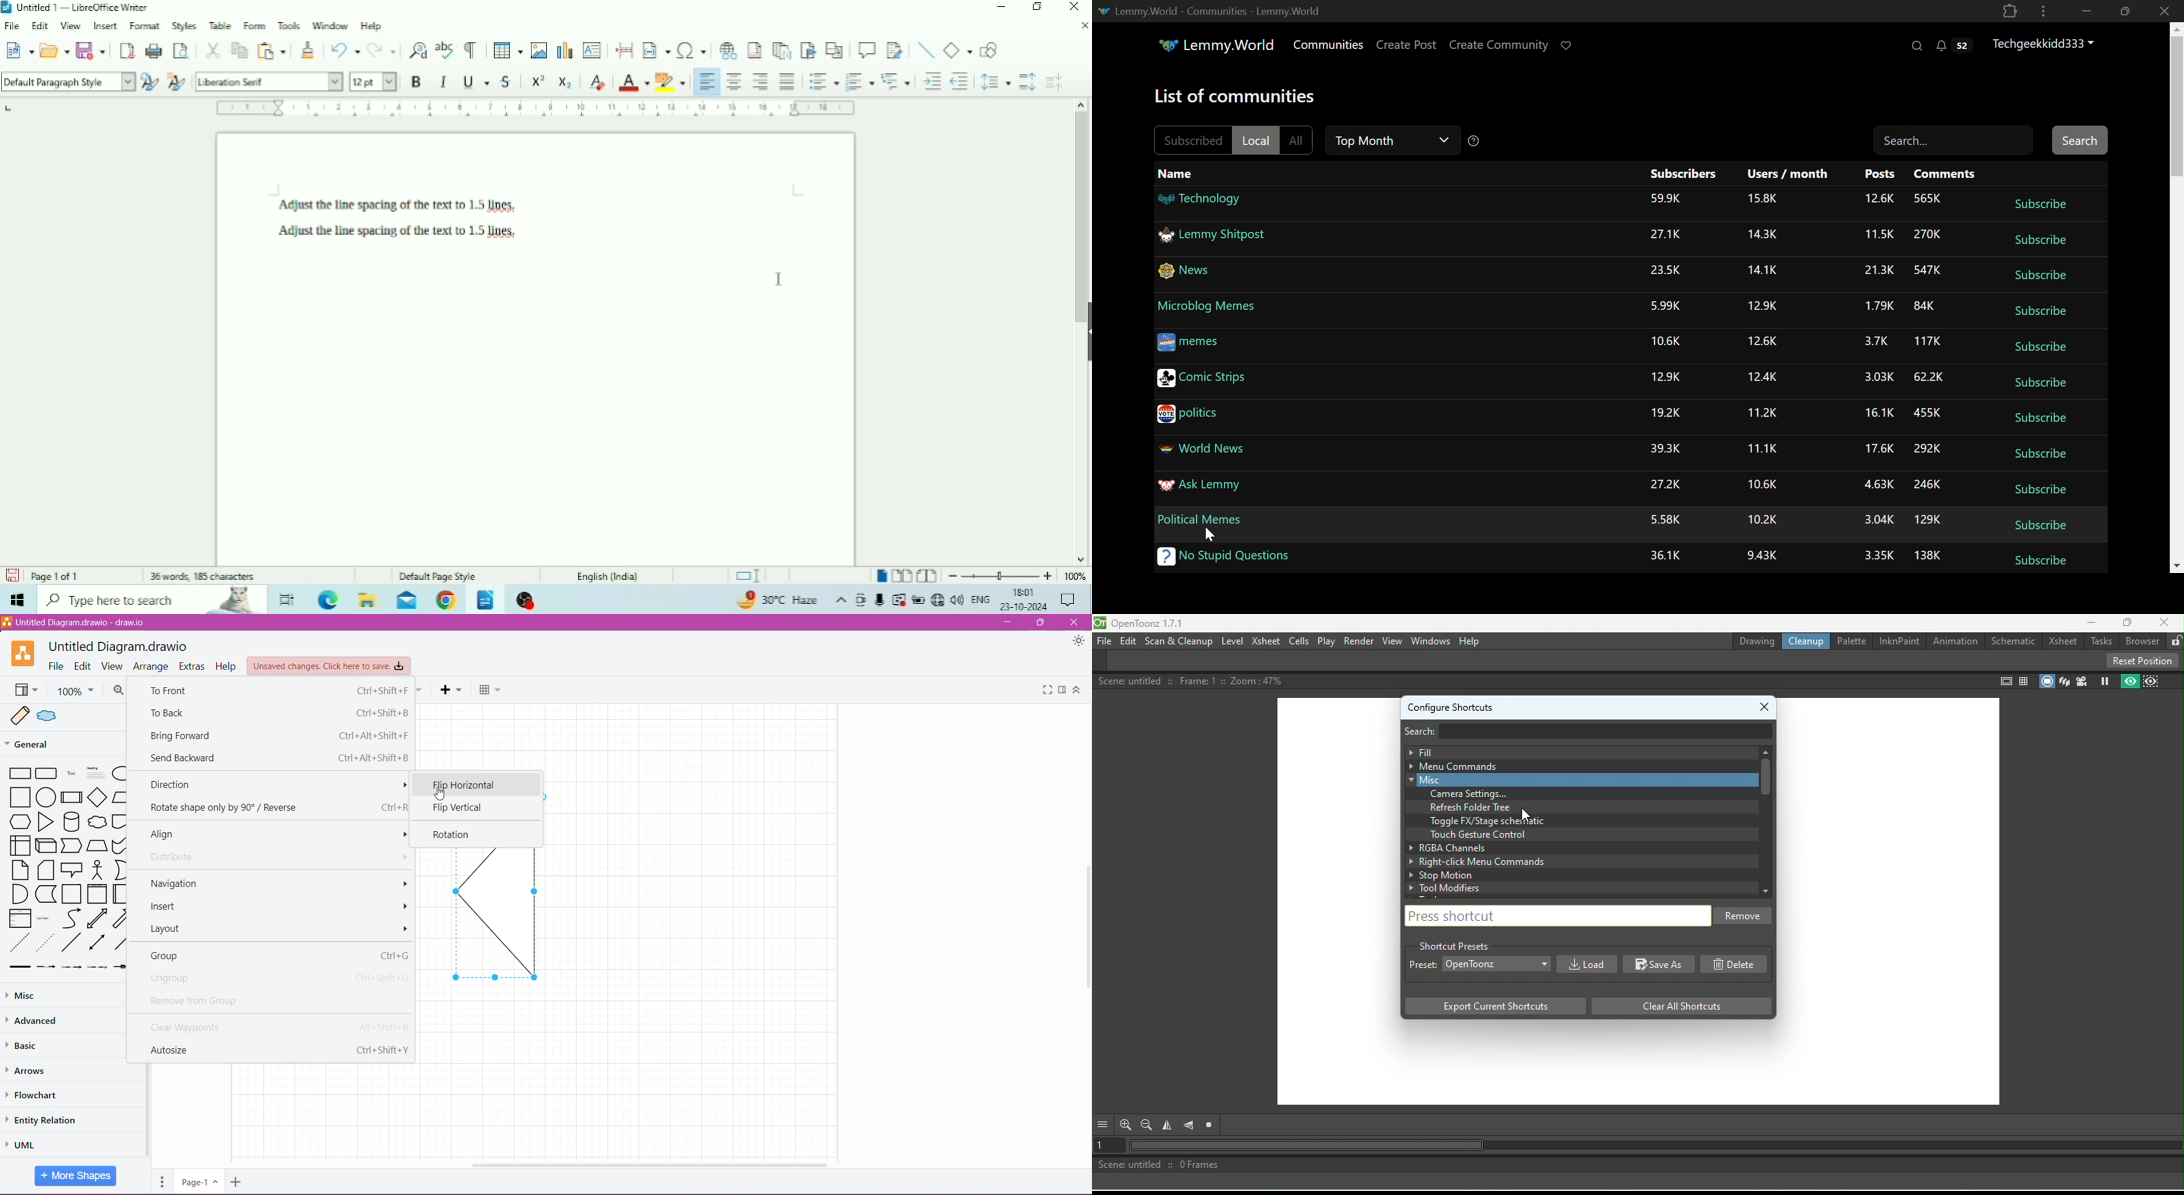  Describe the element at coordinates (995, 82) in the screenshot. I see `Set Line Spacing` at that location.